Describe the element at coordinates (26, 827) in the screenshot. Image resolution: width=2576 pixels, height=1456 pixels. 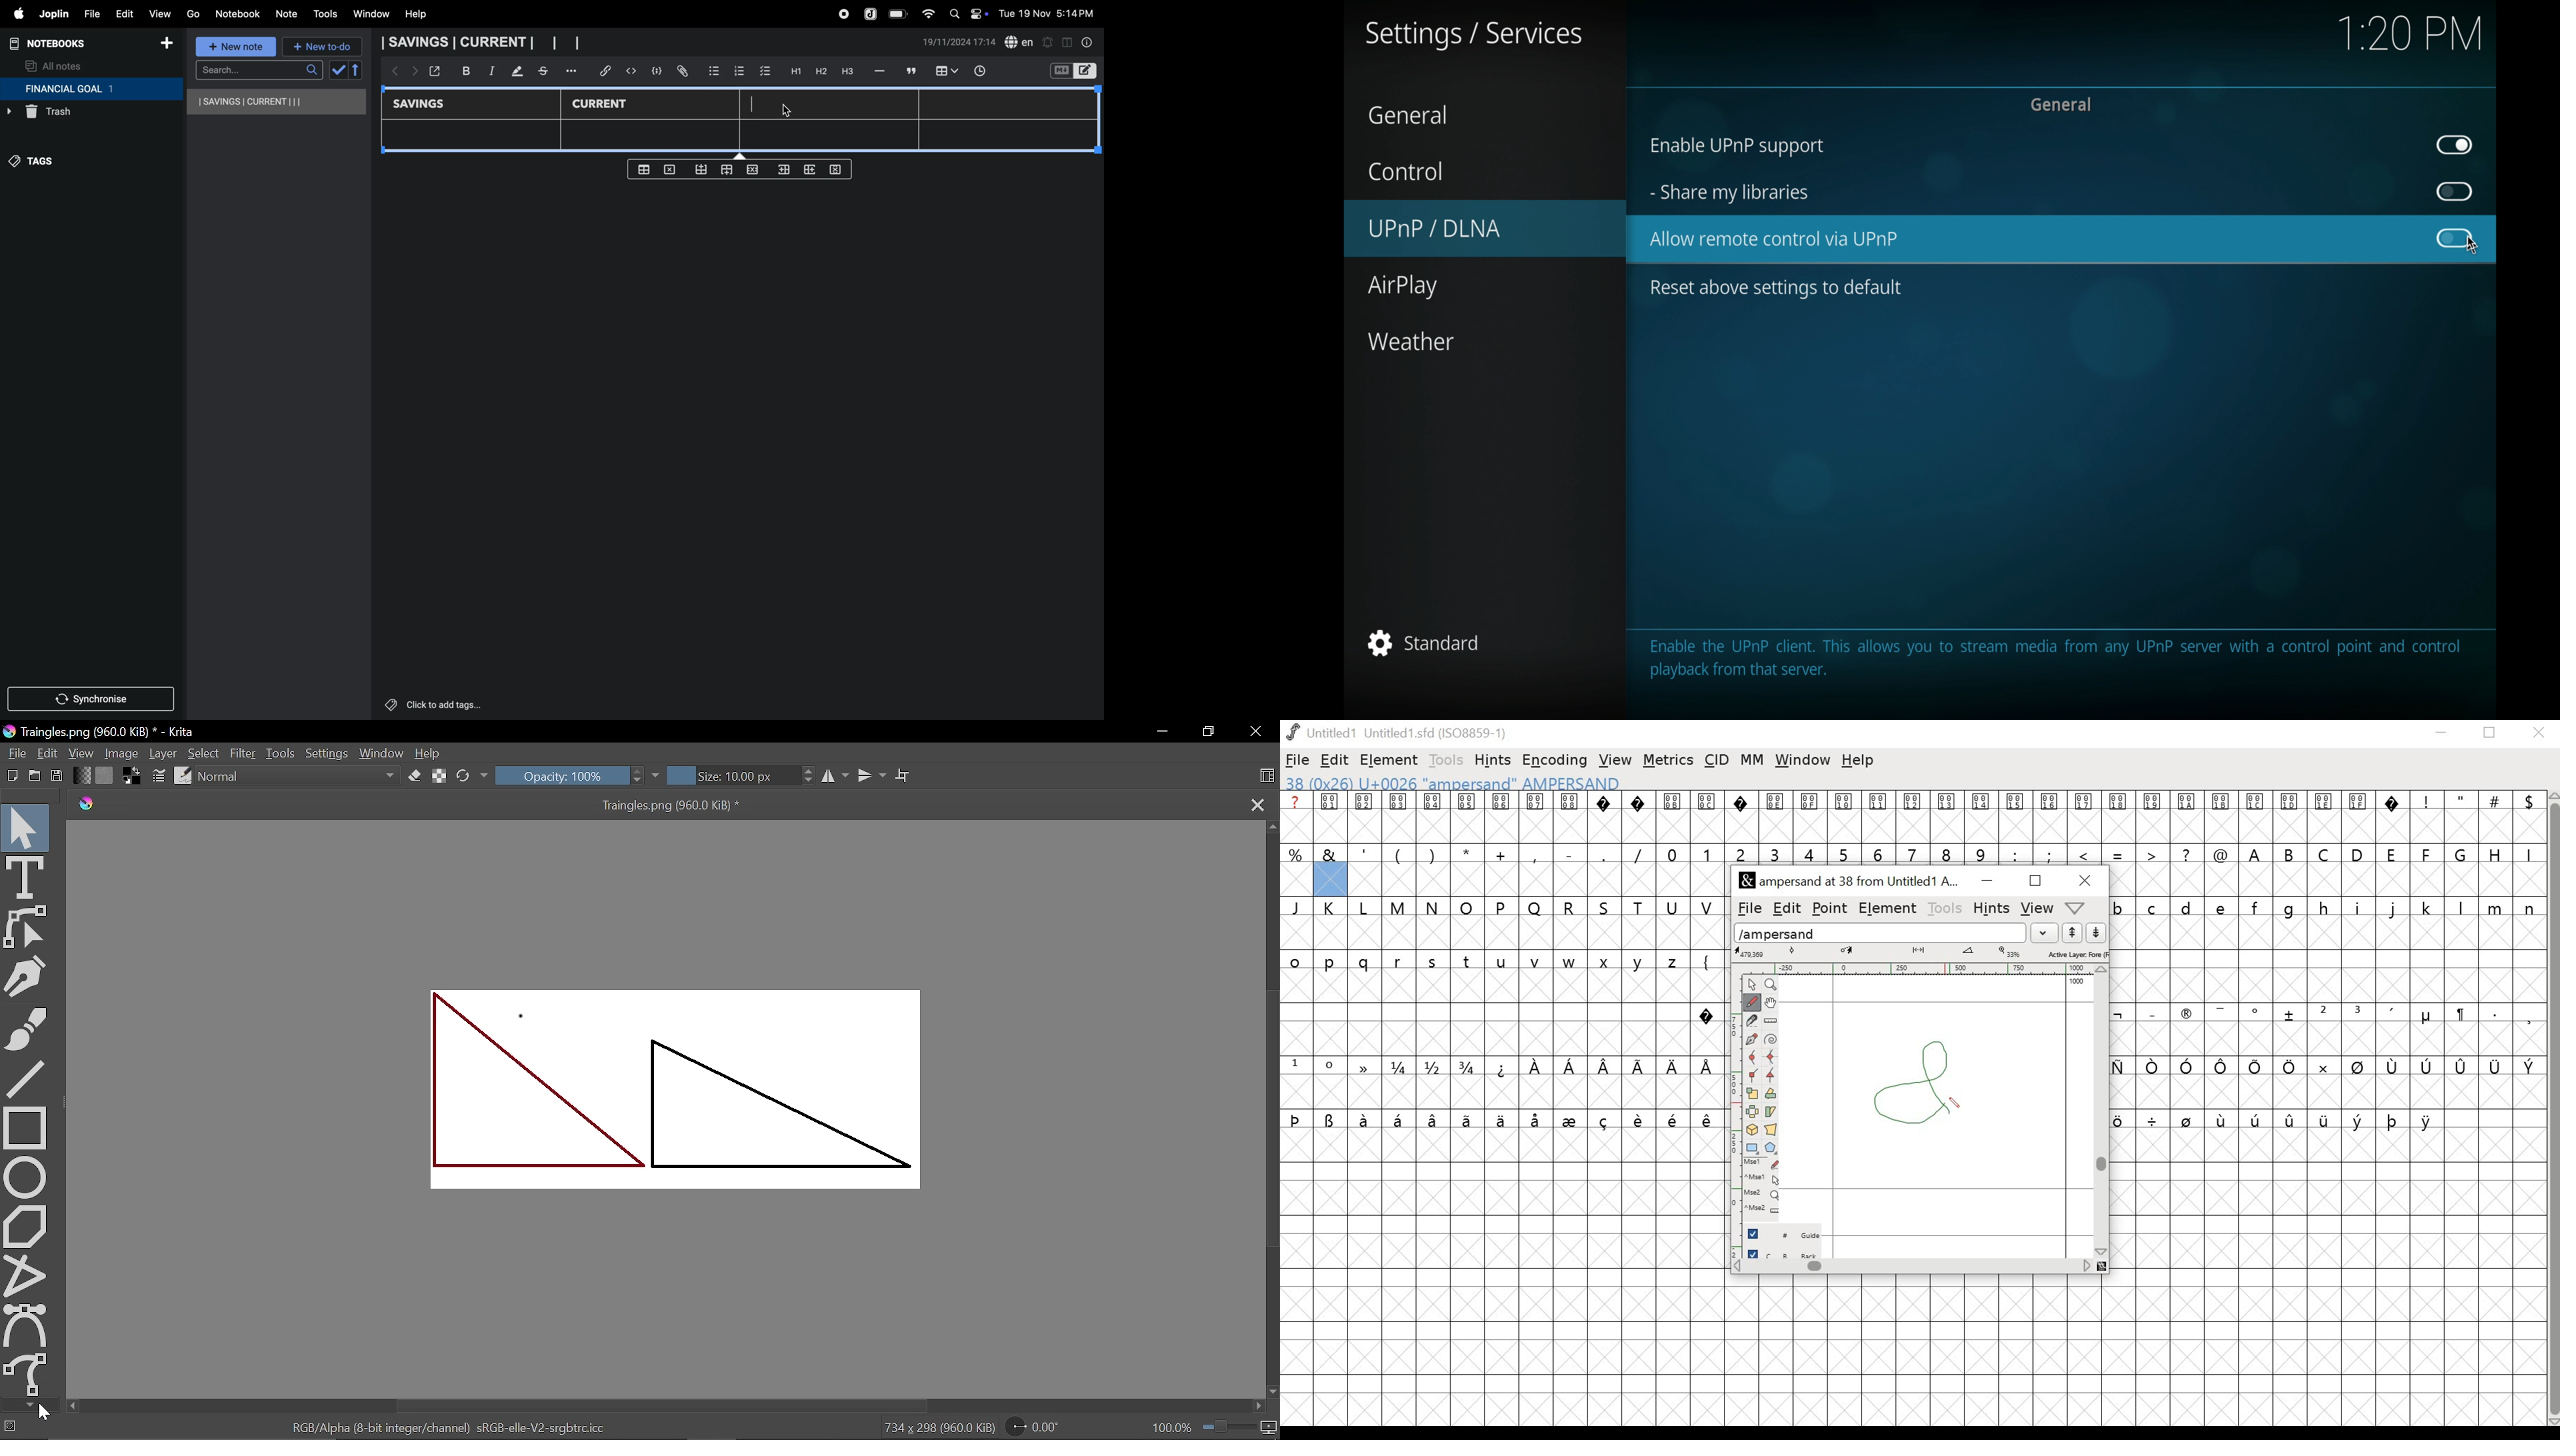
I see `Select tool` at that location.